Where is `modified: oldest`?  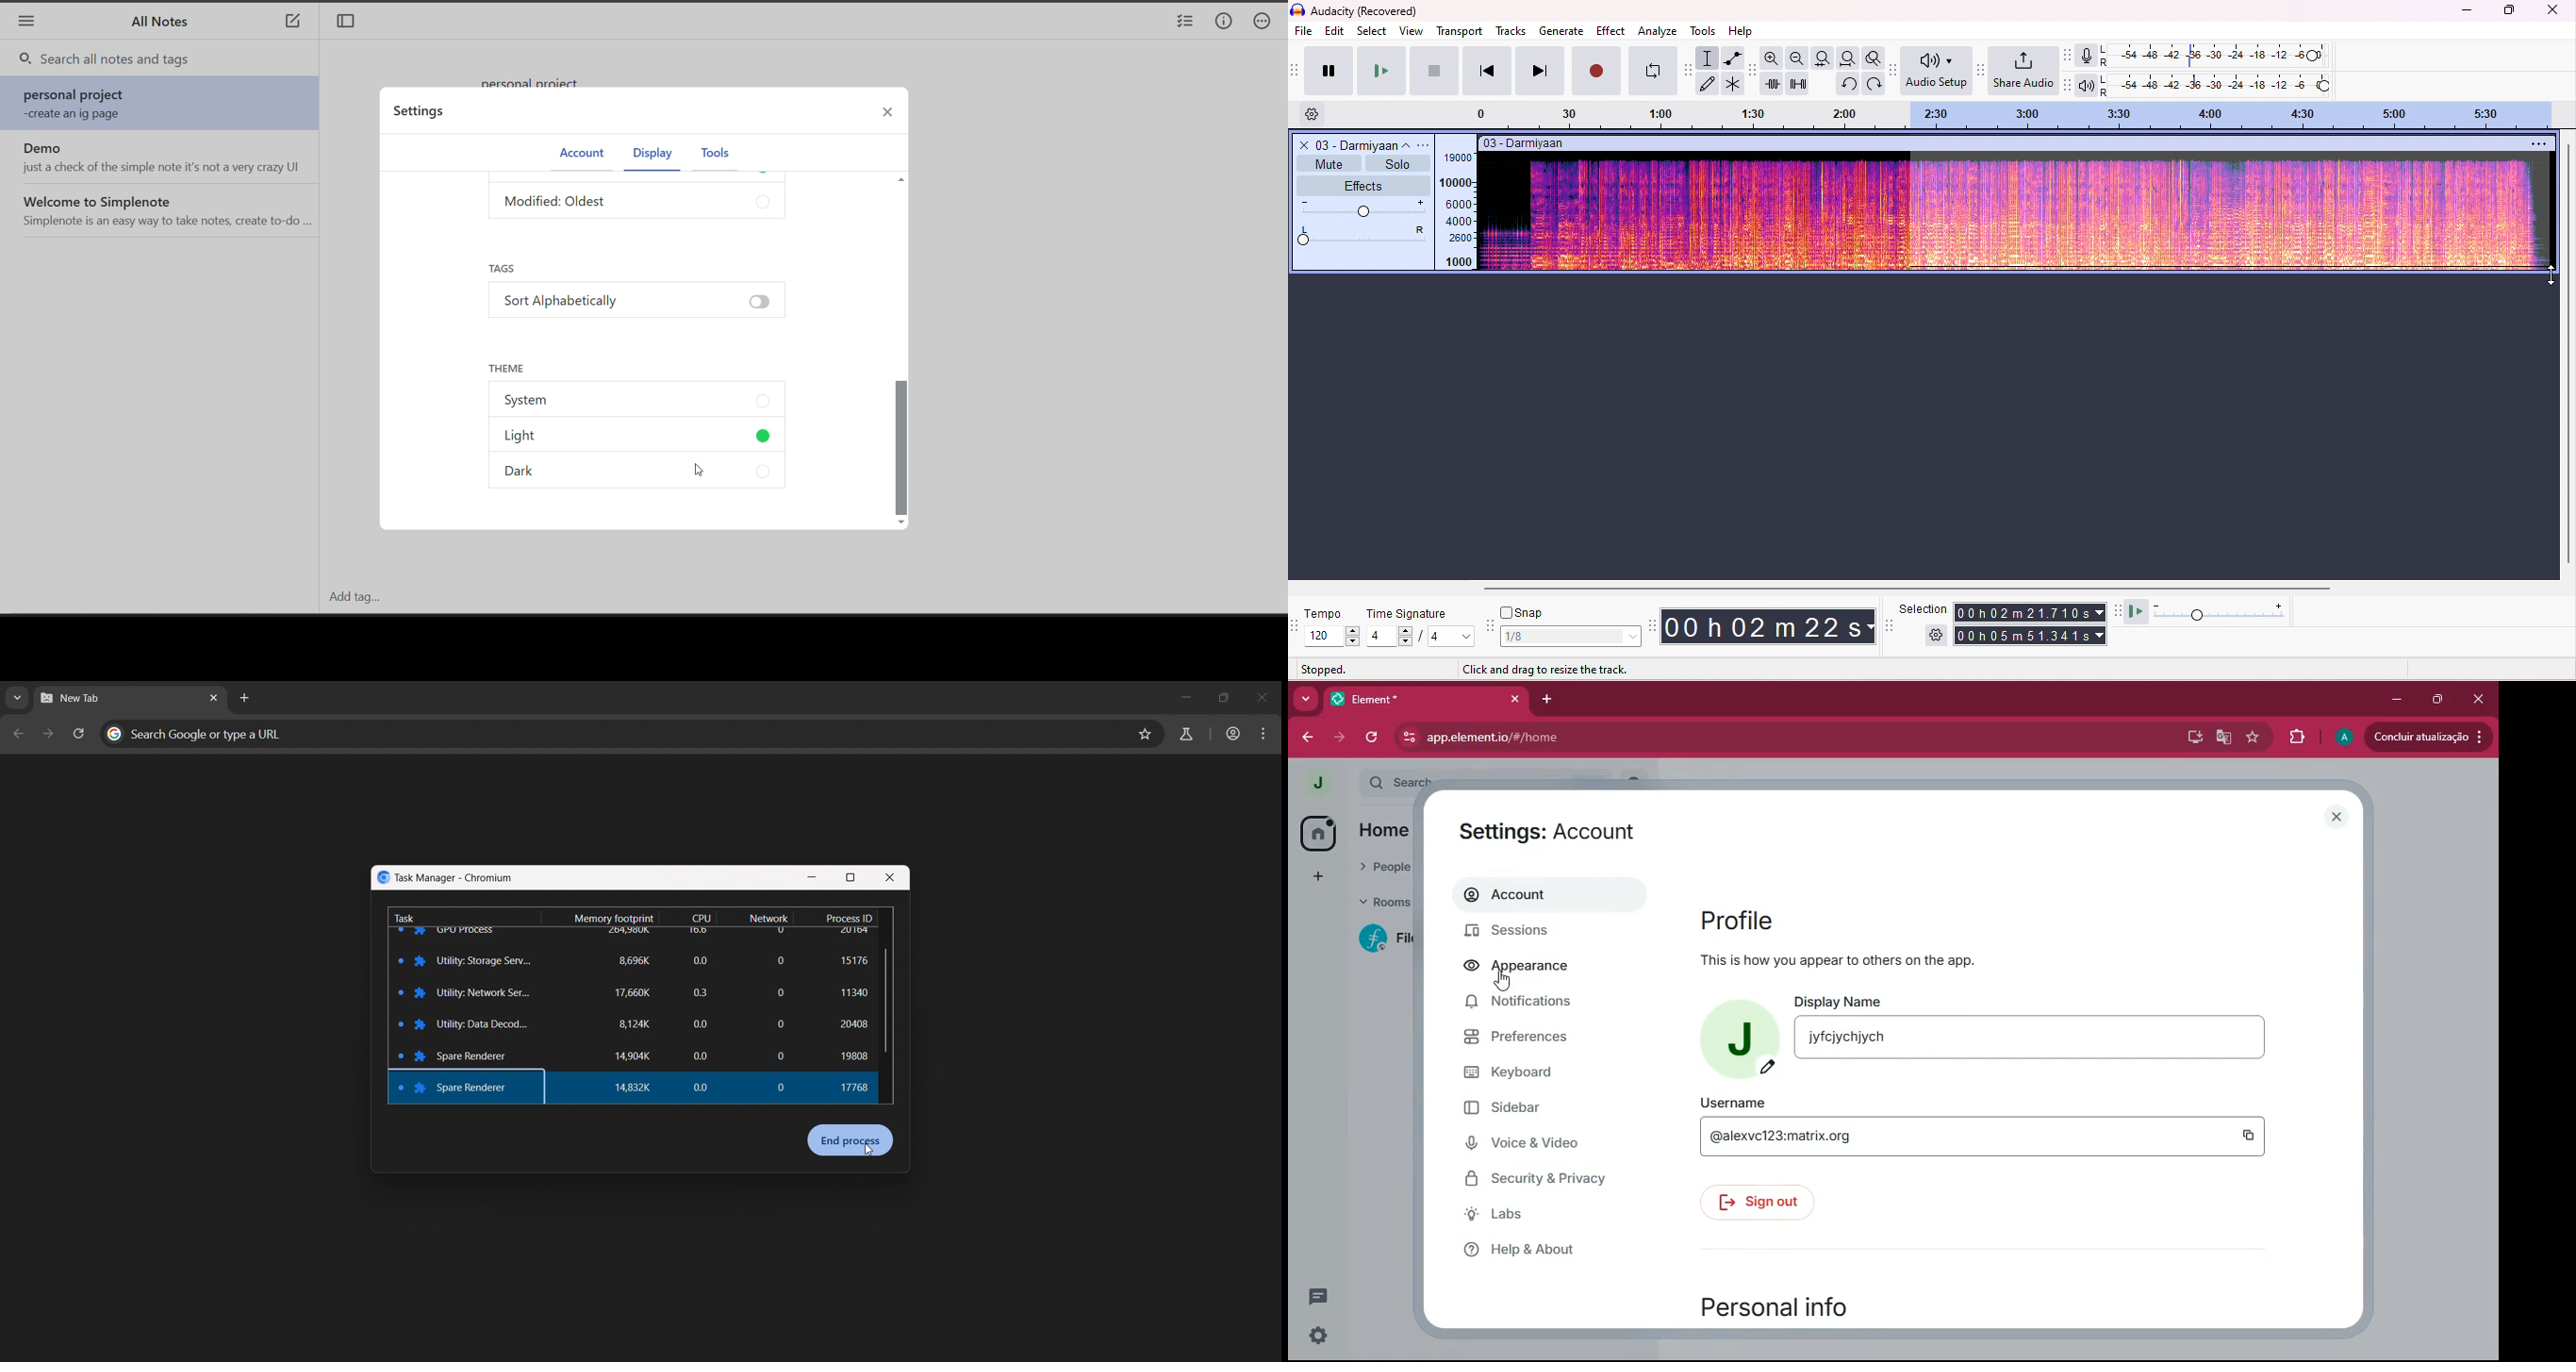 modified: oldest is located at coordinates (640, 204).